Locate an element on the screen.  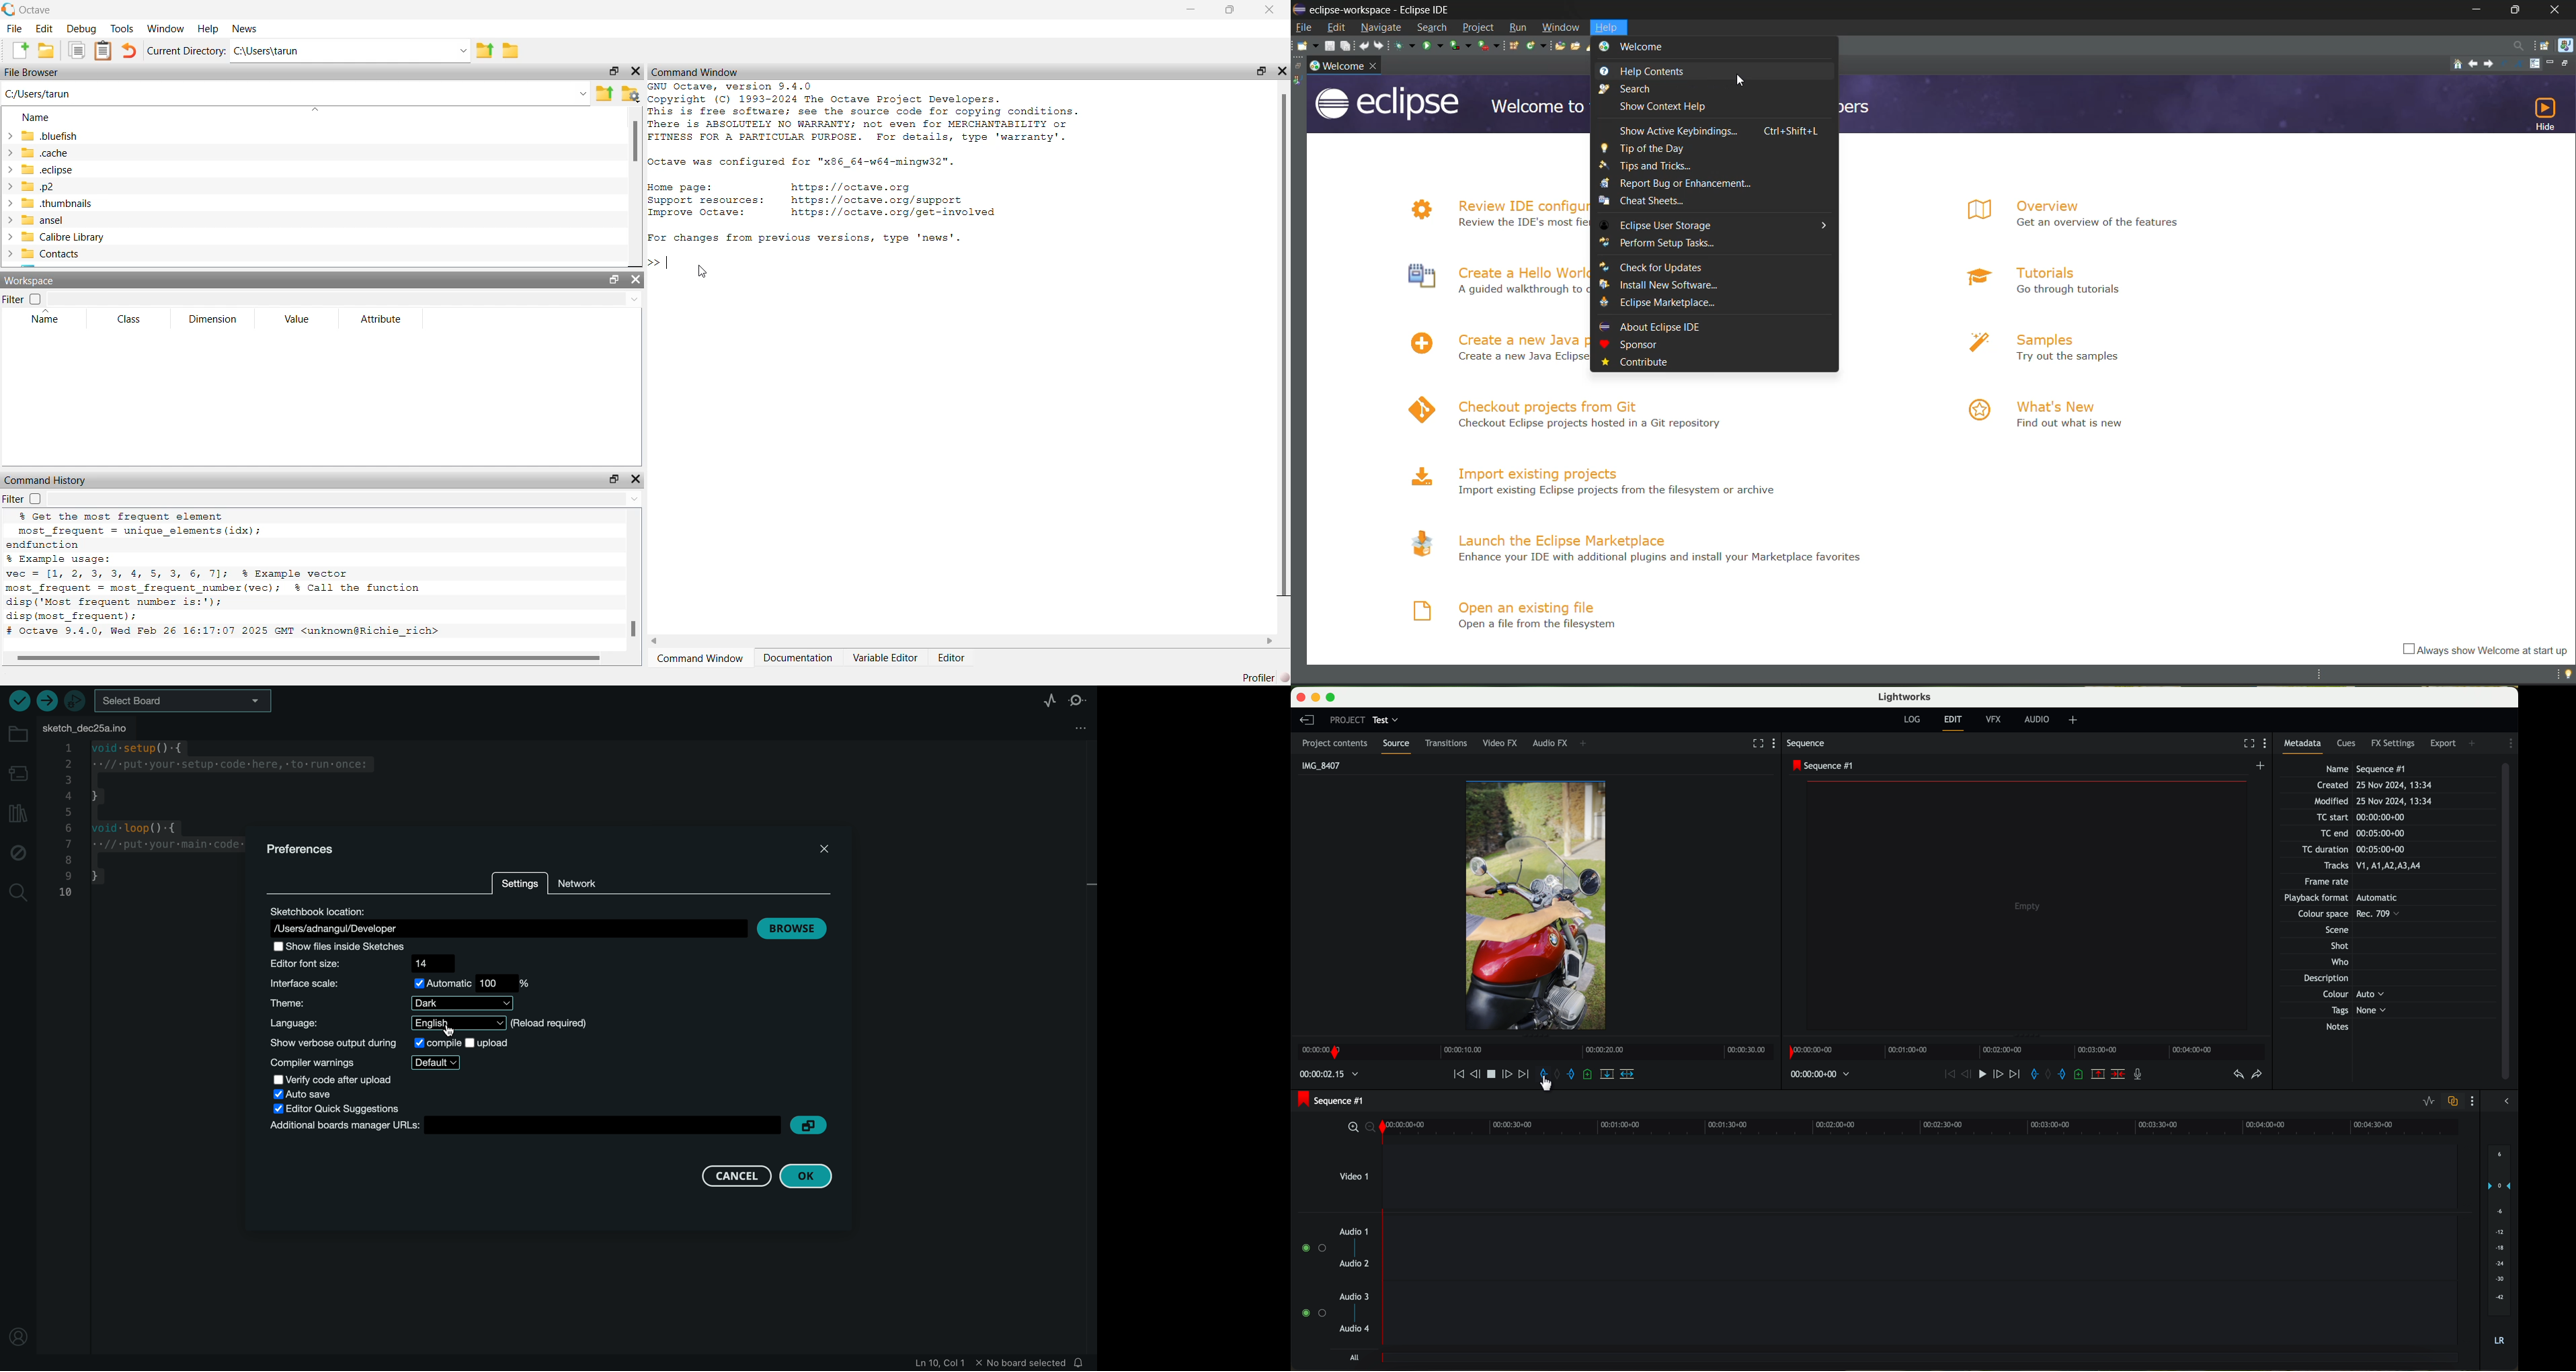
verify  code is located at coordinates (333, 1079).